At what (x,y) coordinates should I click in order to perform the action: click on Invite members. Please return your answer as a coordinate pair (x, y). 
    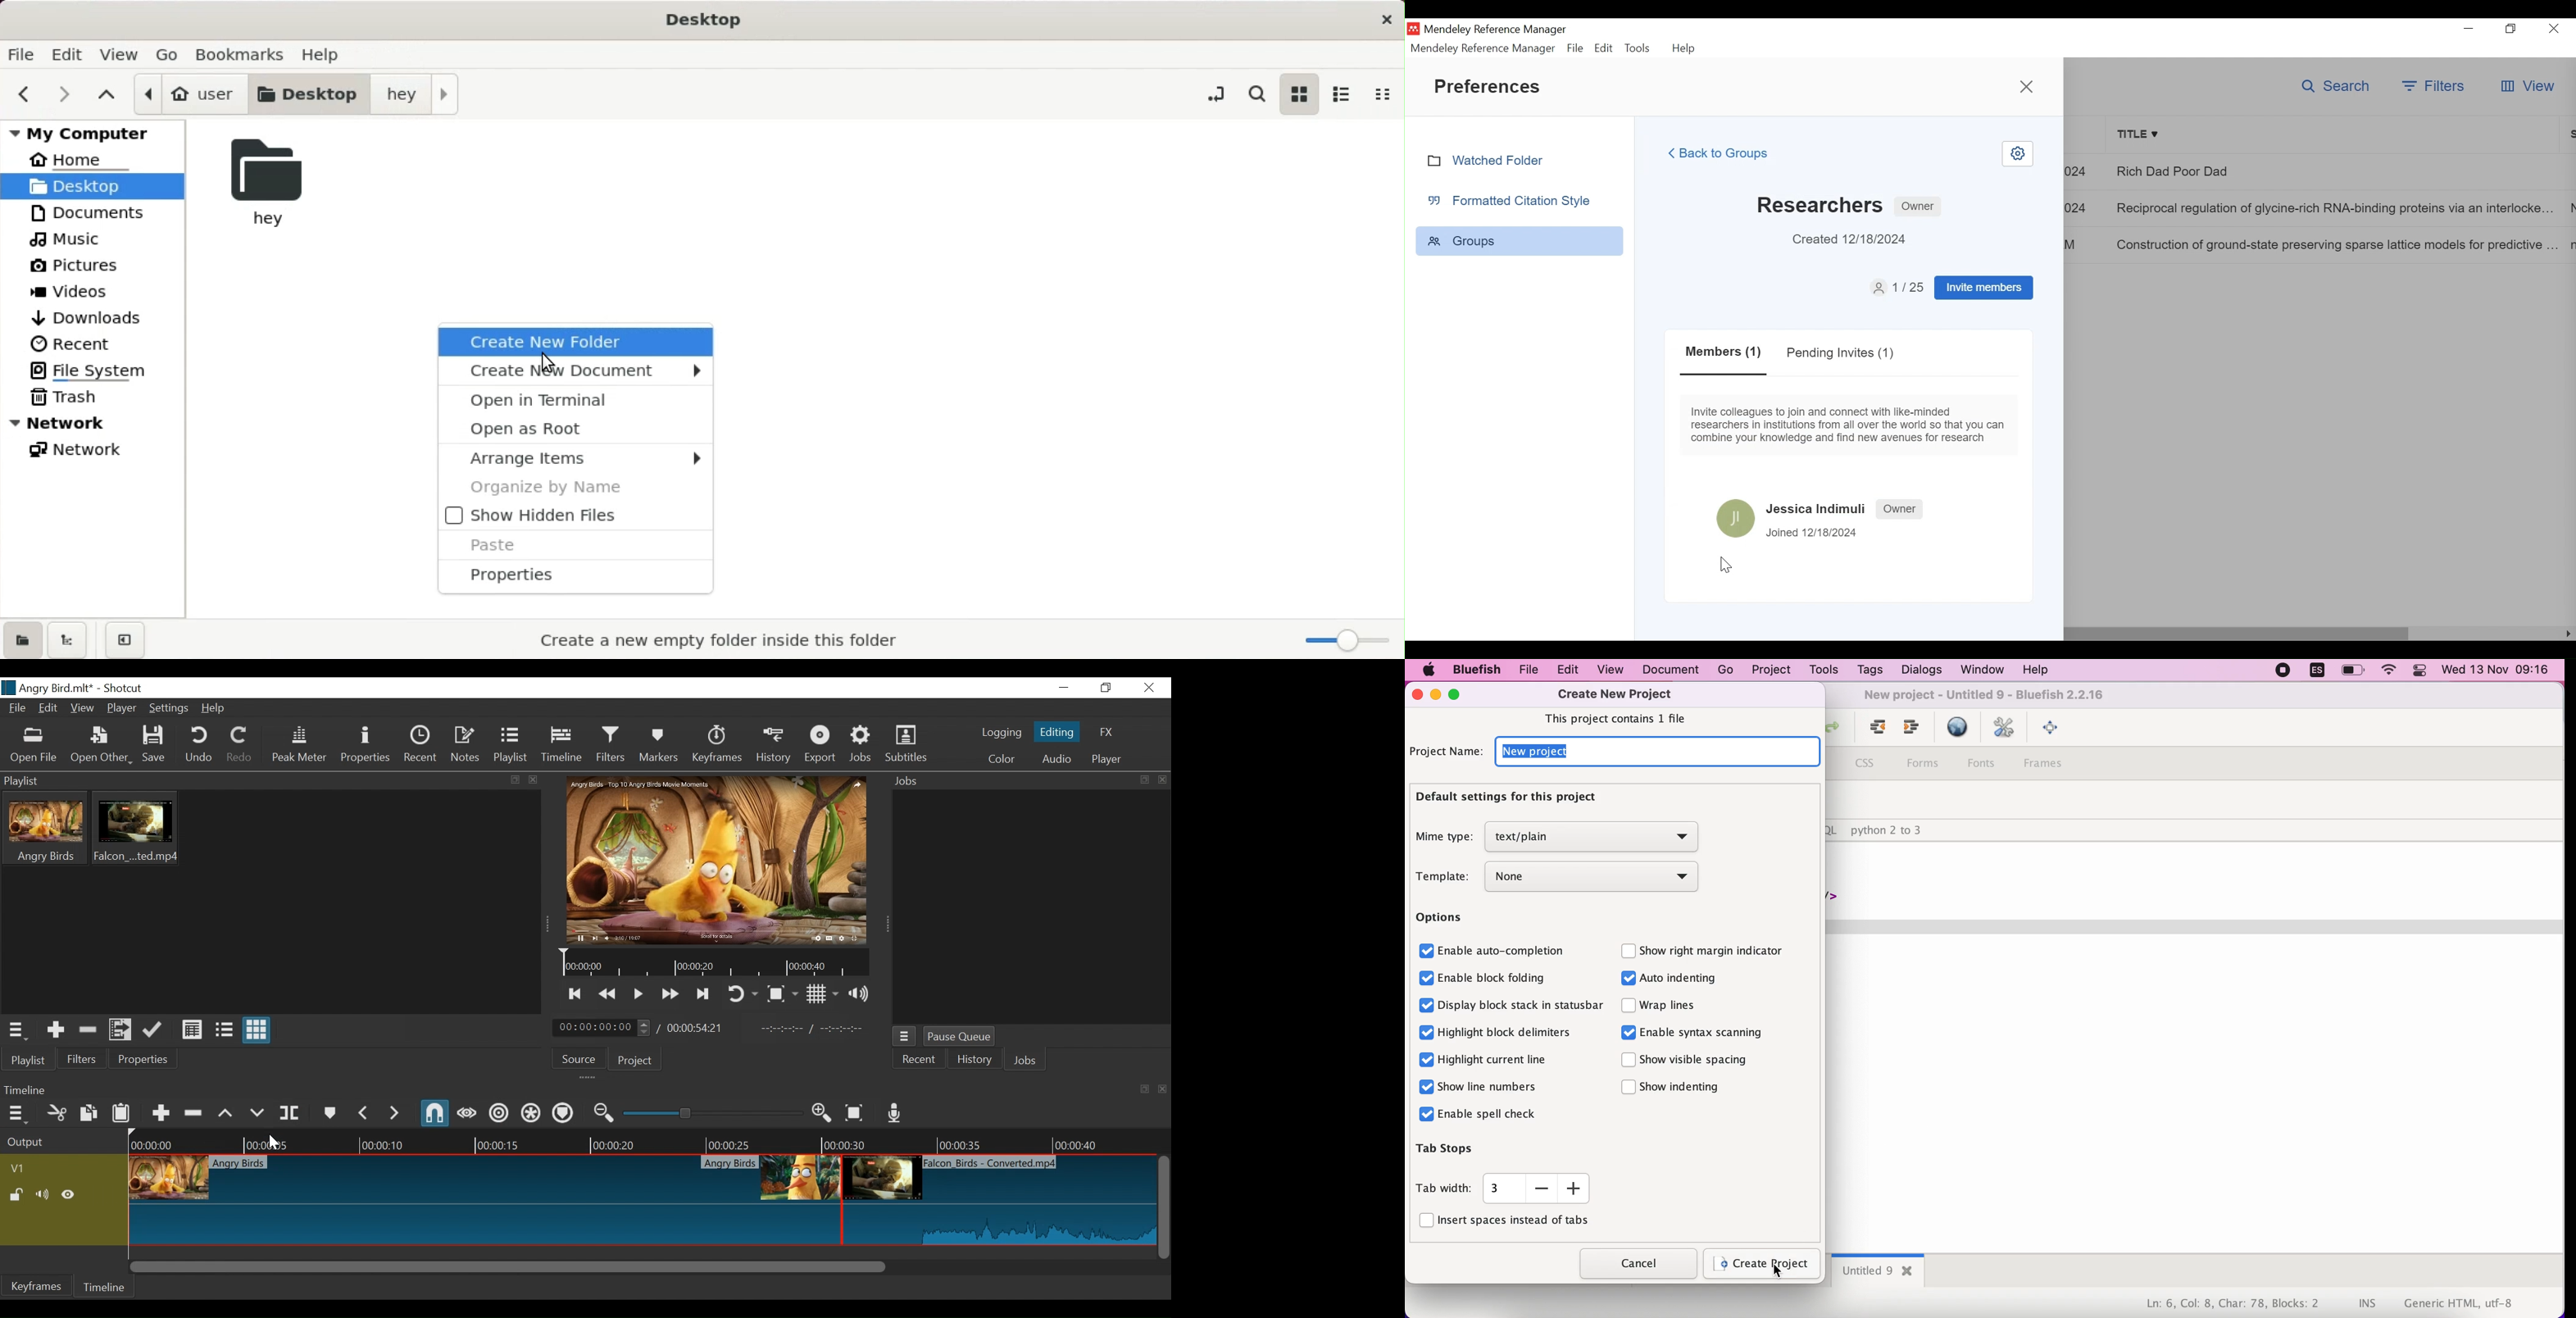
    Looking at the image, I should click on (1984, 287).